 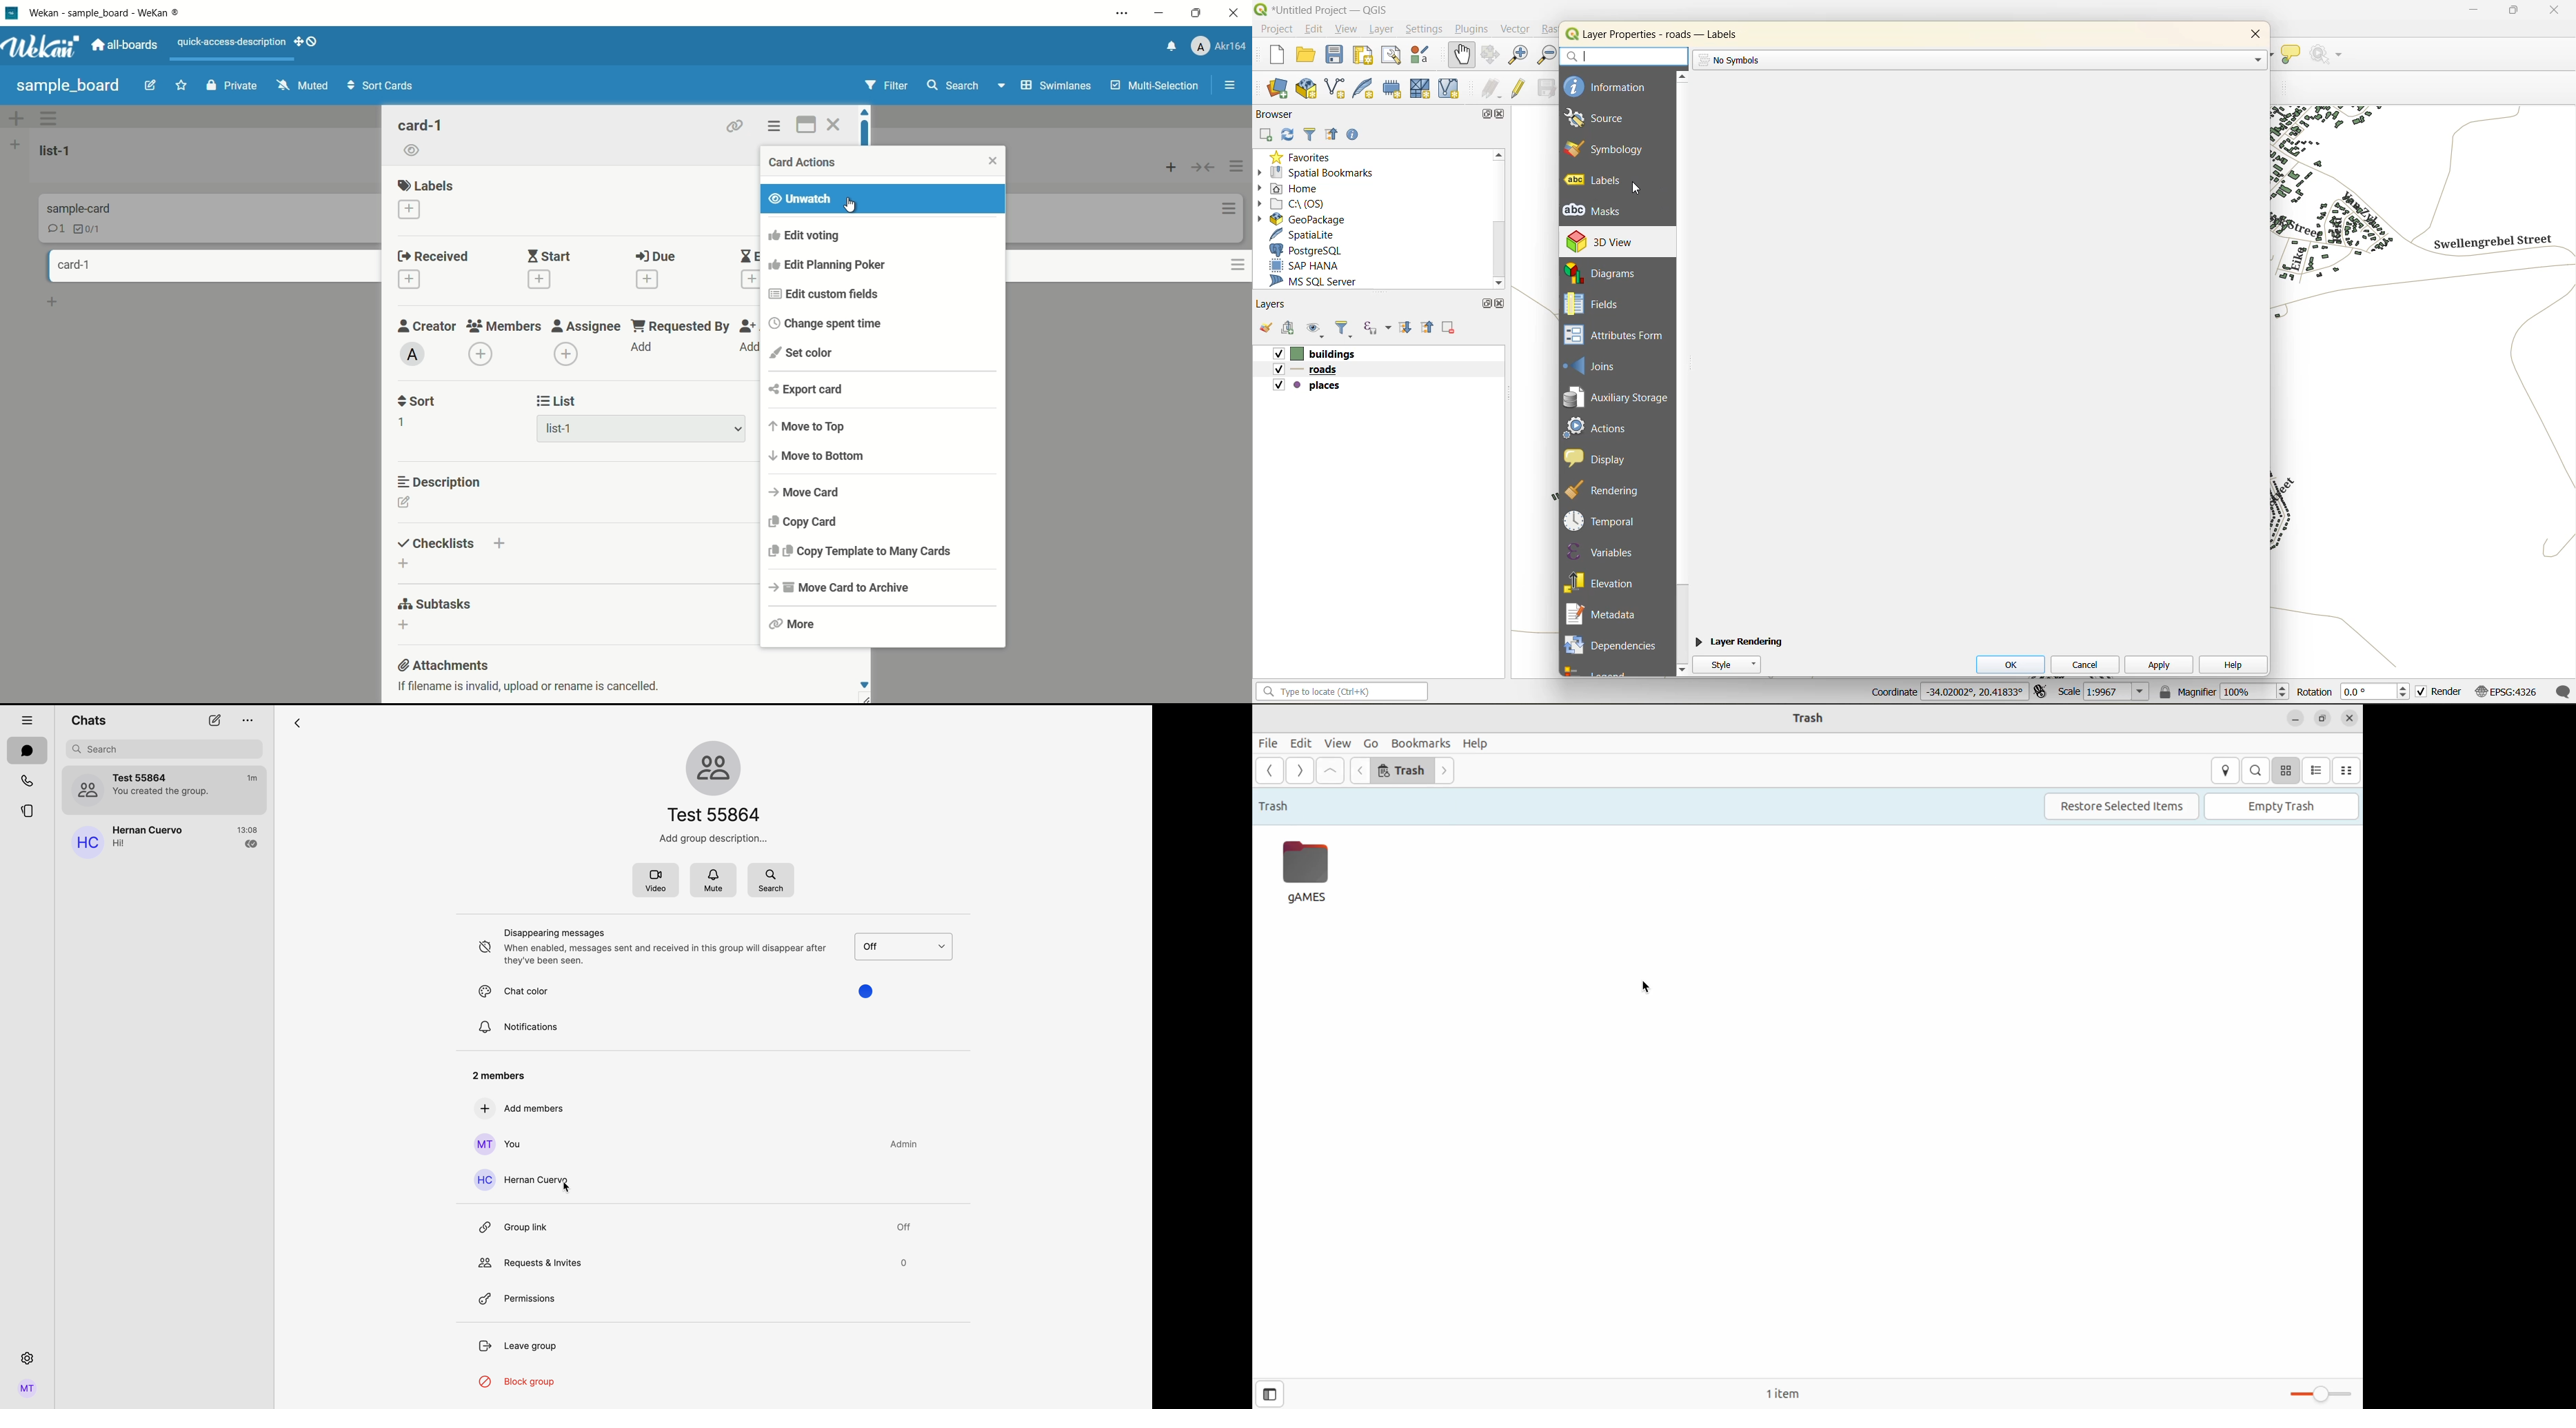 I want to click on style manager, so click(x=1426, y=57).